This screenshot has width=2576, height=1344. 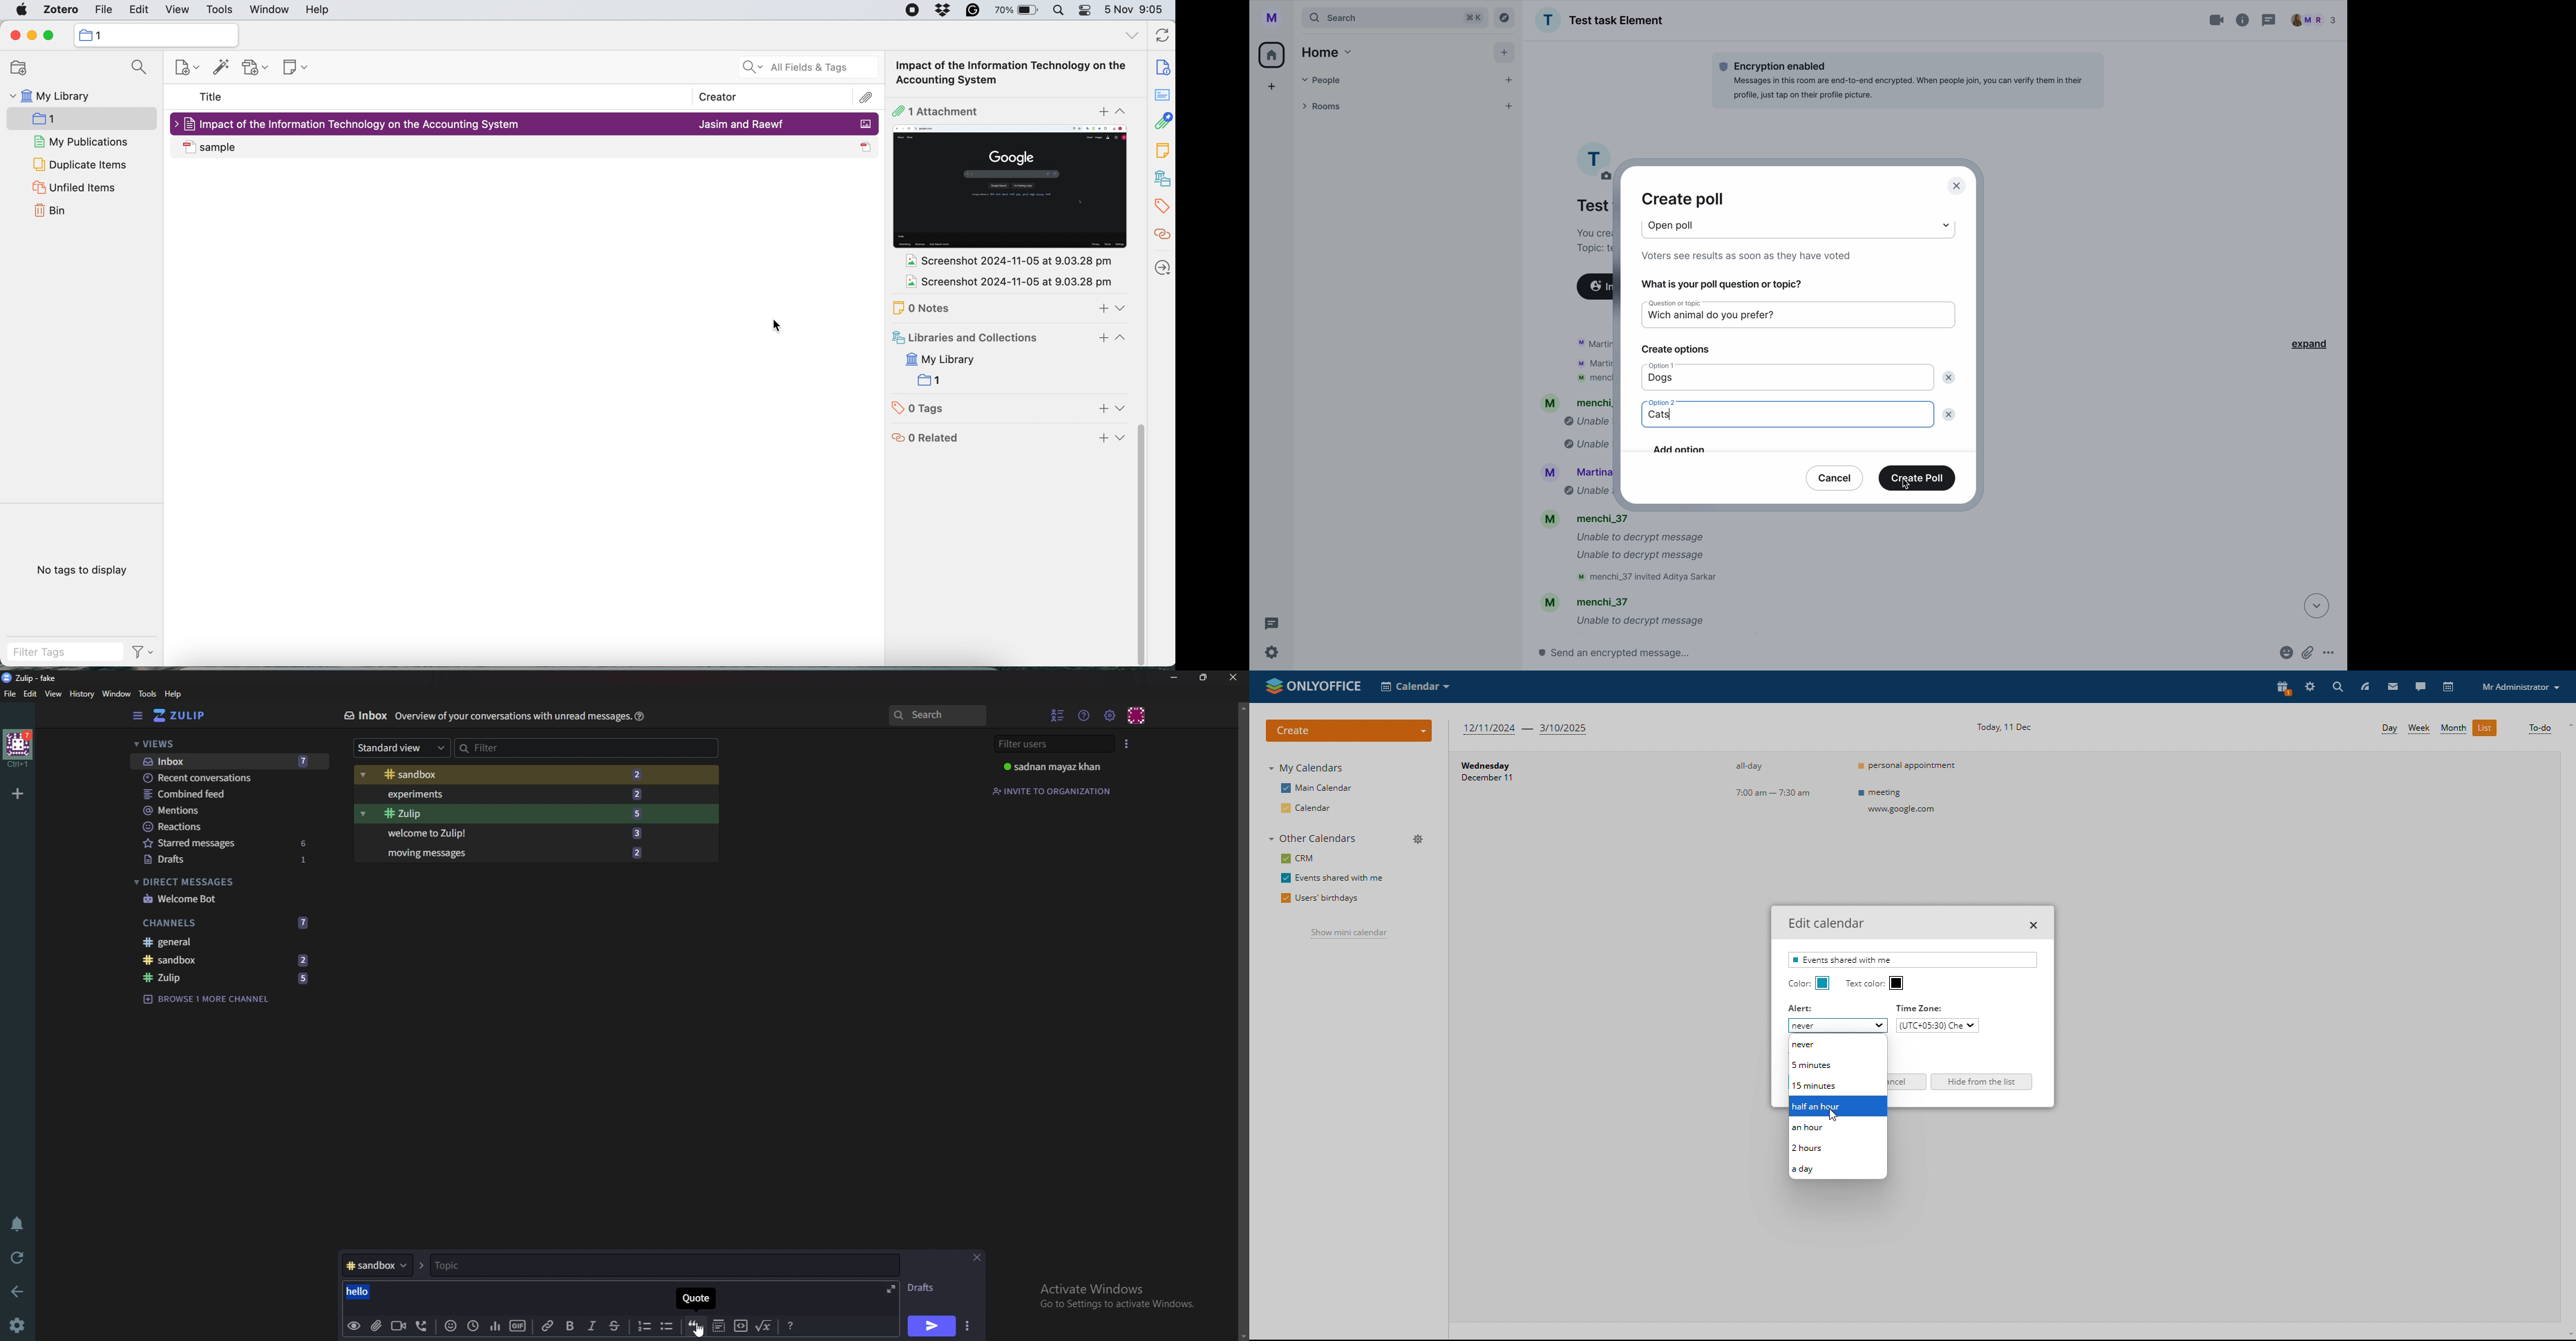 What do you see at coordinates (2392, 686) in the screenshot?
I see `mail` at bounding box center [2392, 686].